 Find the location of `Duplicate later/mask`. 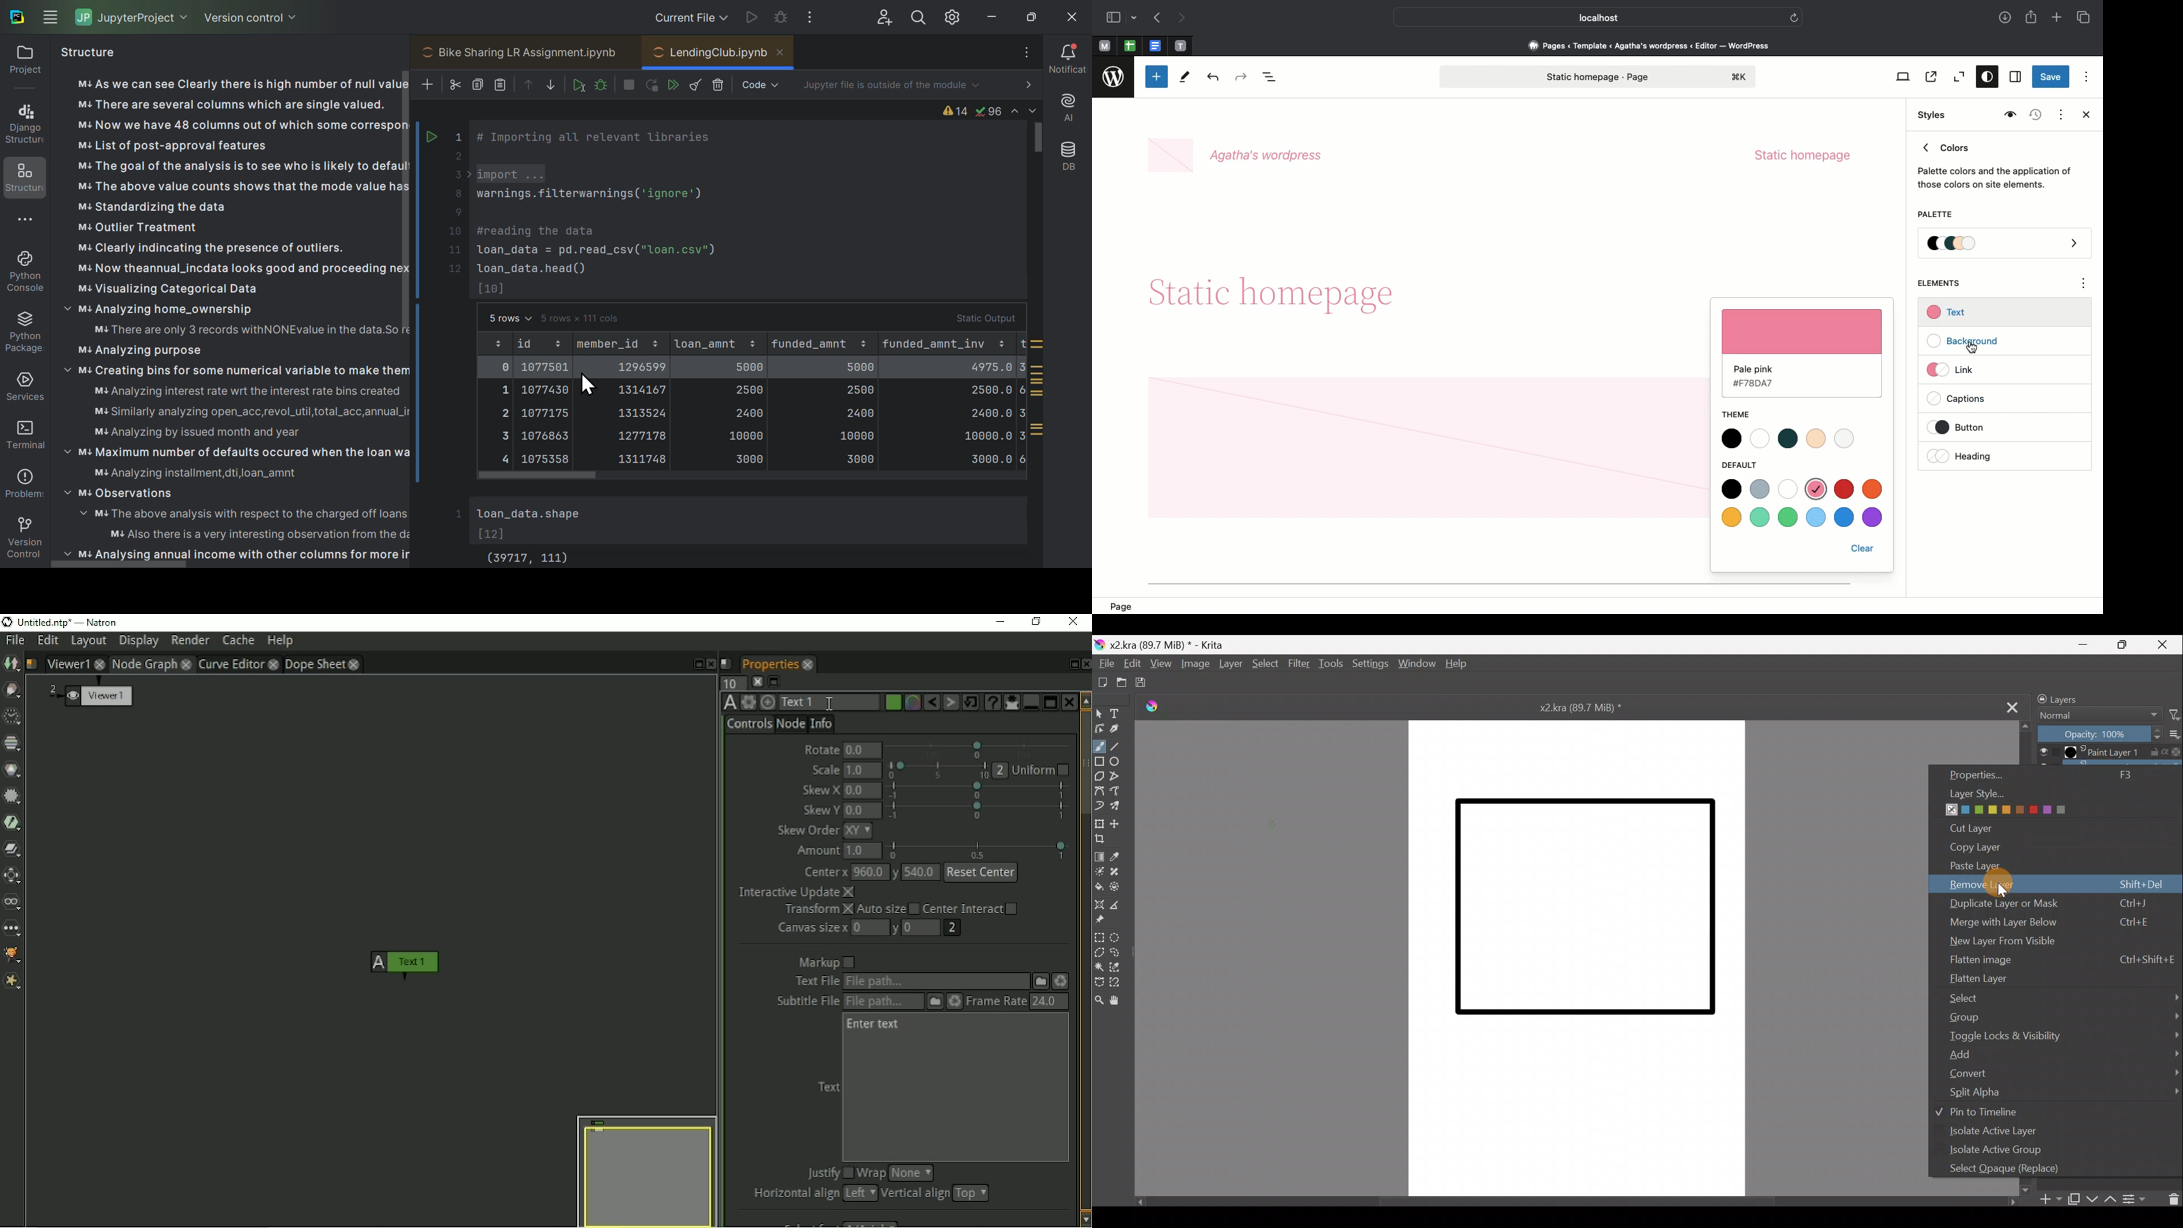

Duplicate later/mask is located at coordinates (2049, 904).